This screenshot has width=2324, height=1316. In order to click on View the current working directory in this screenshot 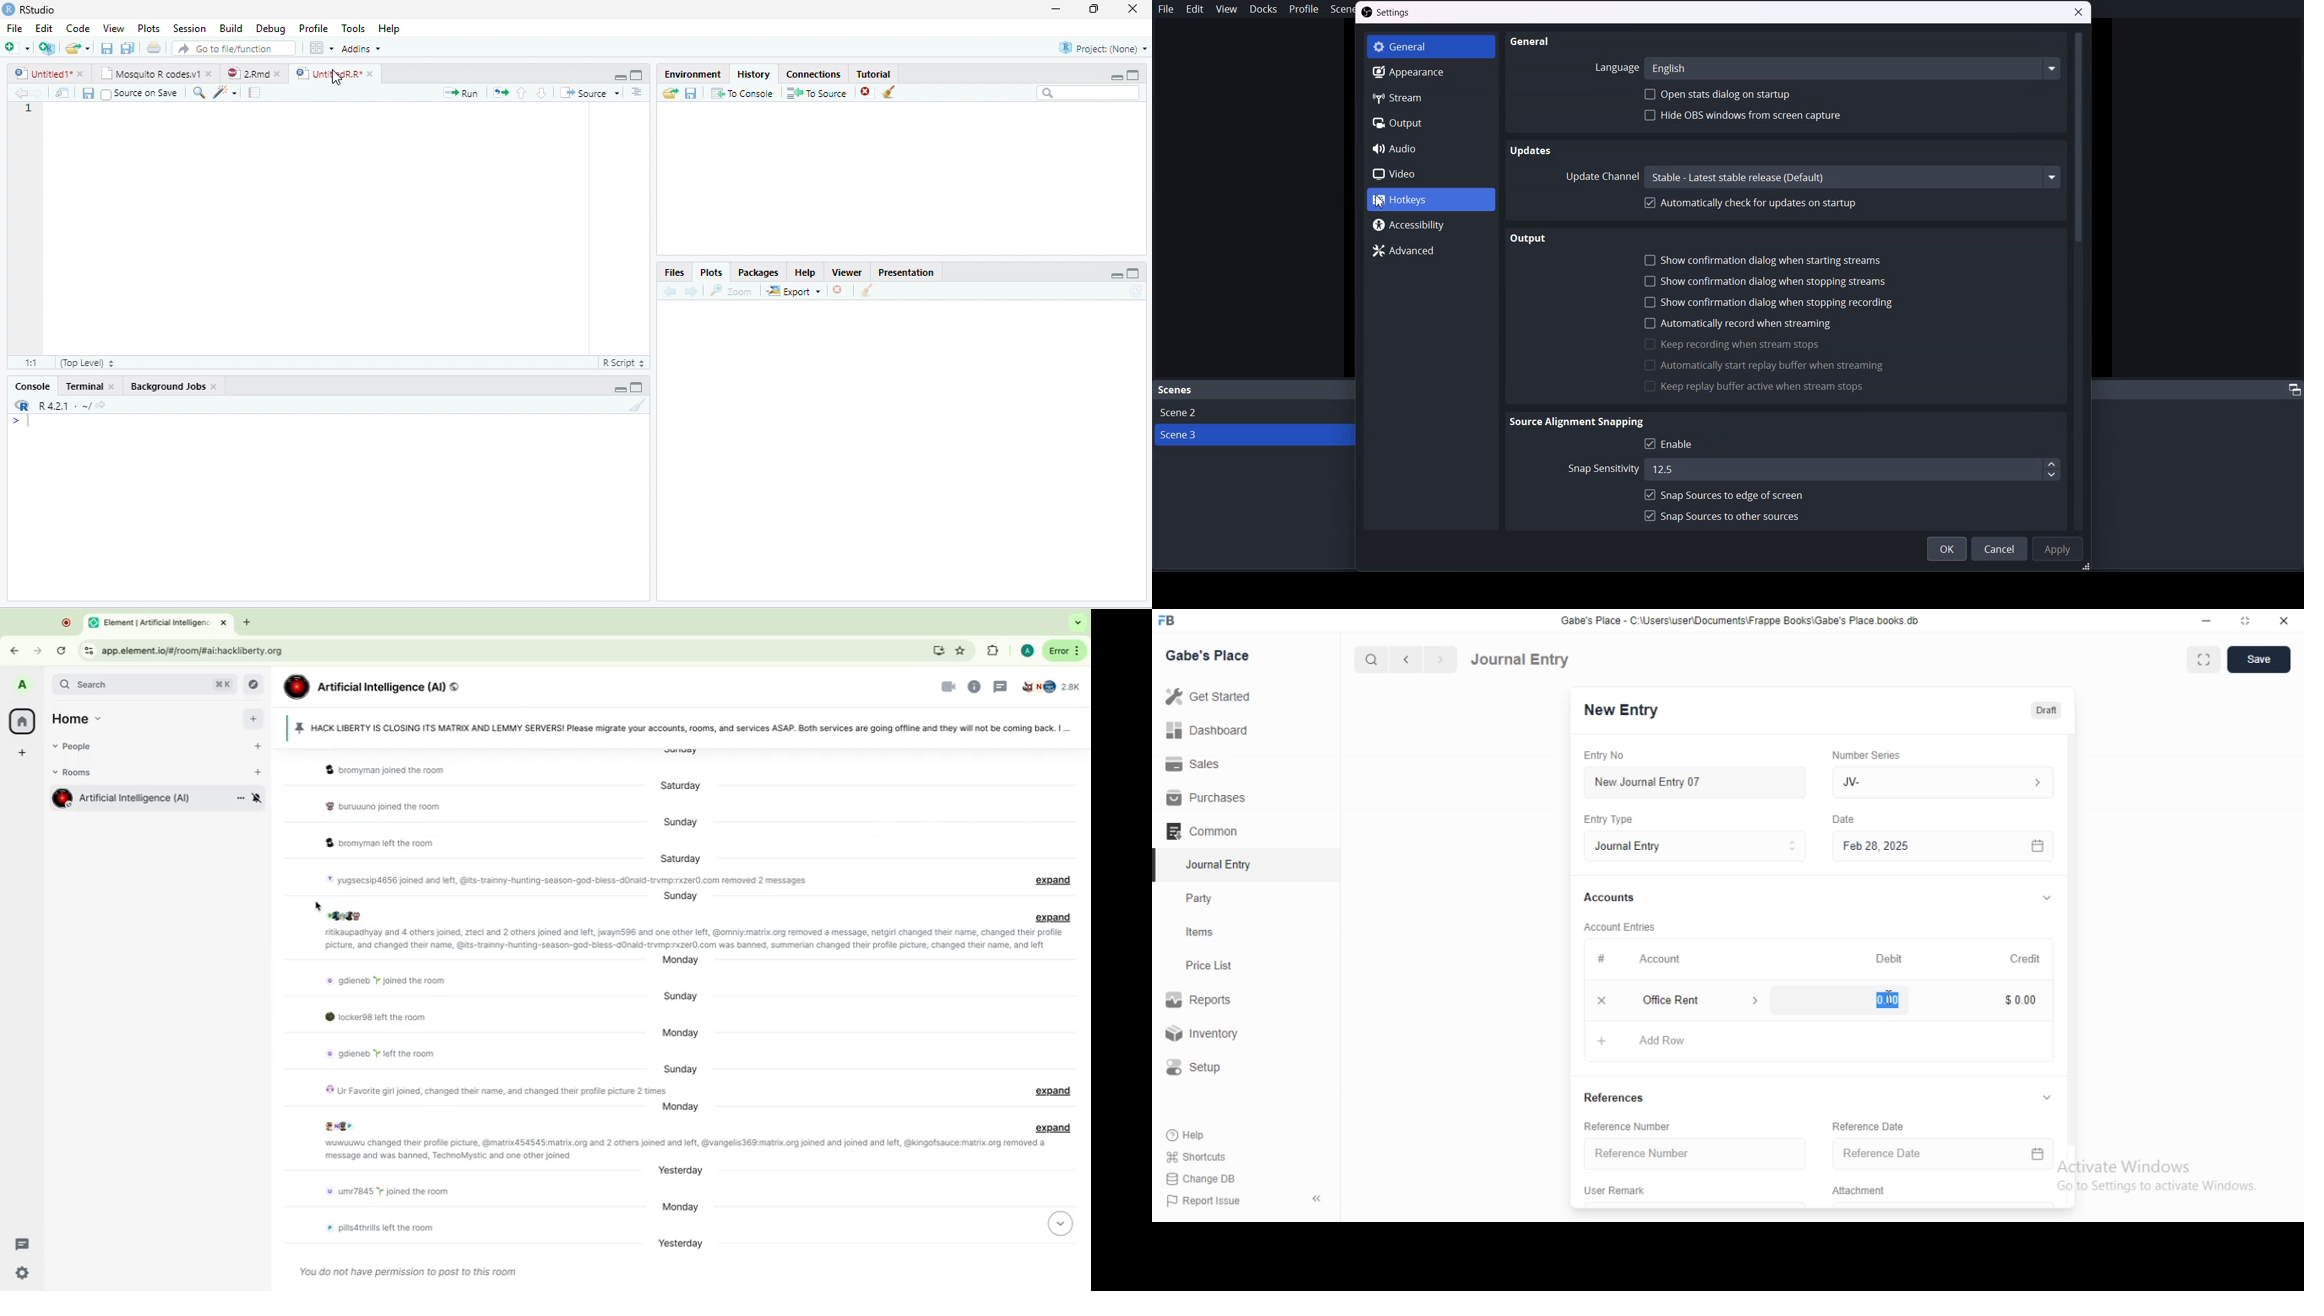, I will do `click(101, 405)`.